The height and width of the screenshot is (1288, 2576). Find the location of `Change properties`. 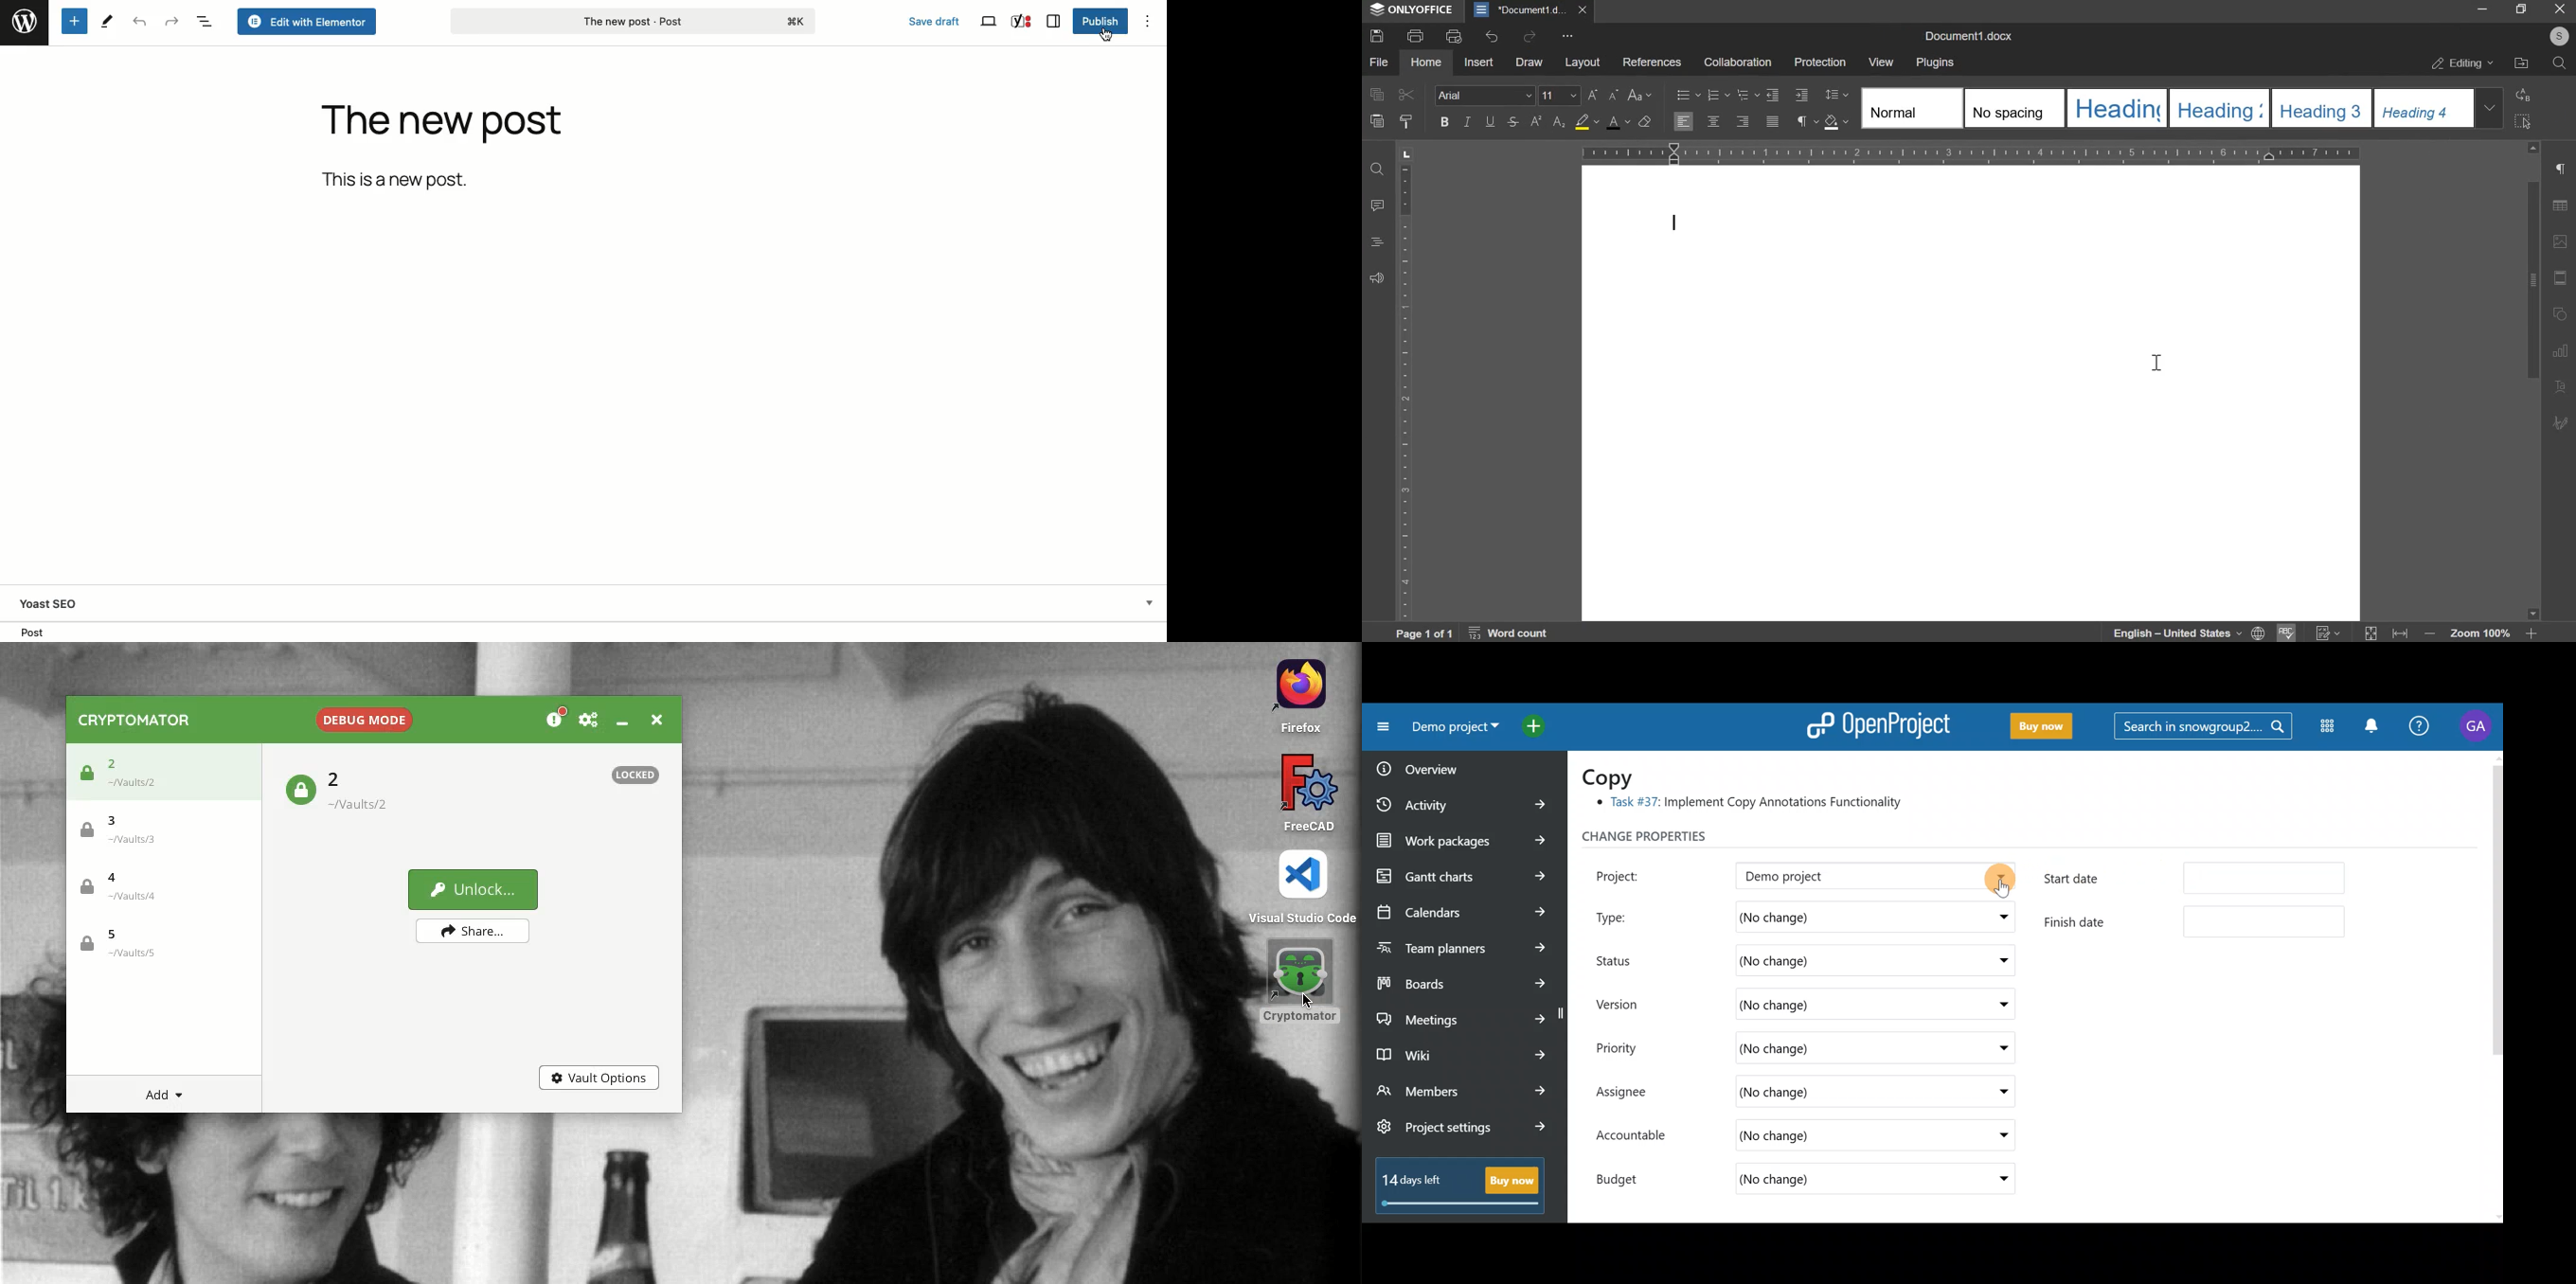

Change properties is located at coordinates (1668, 839).